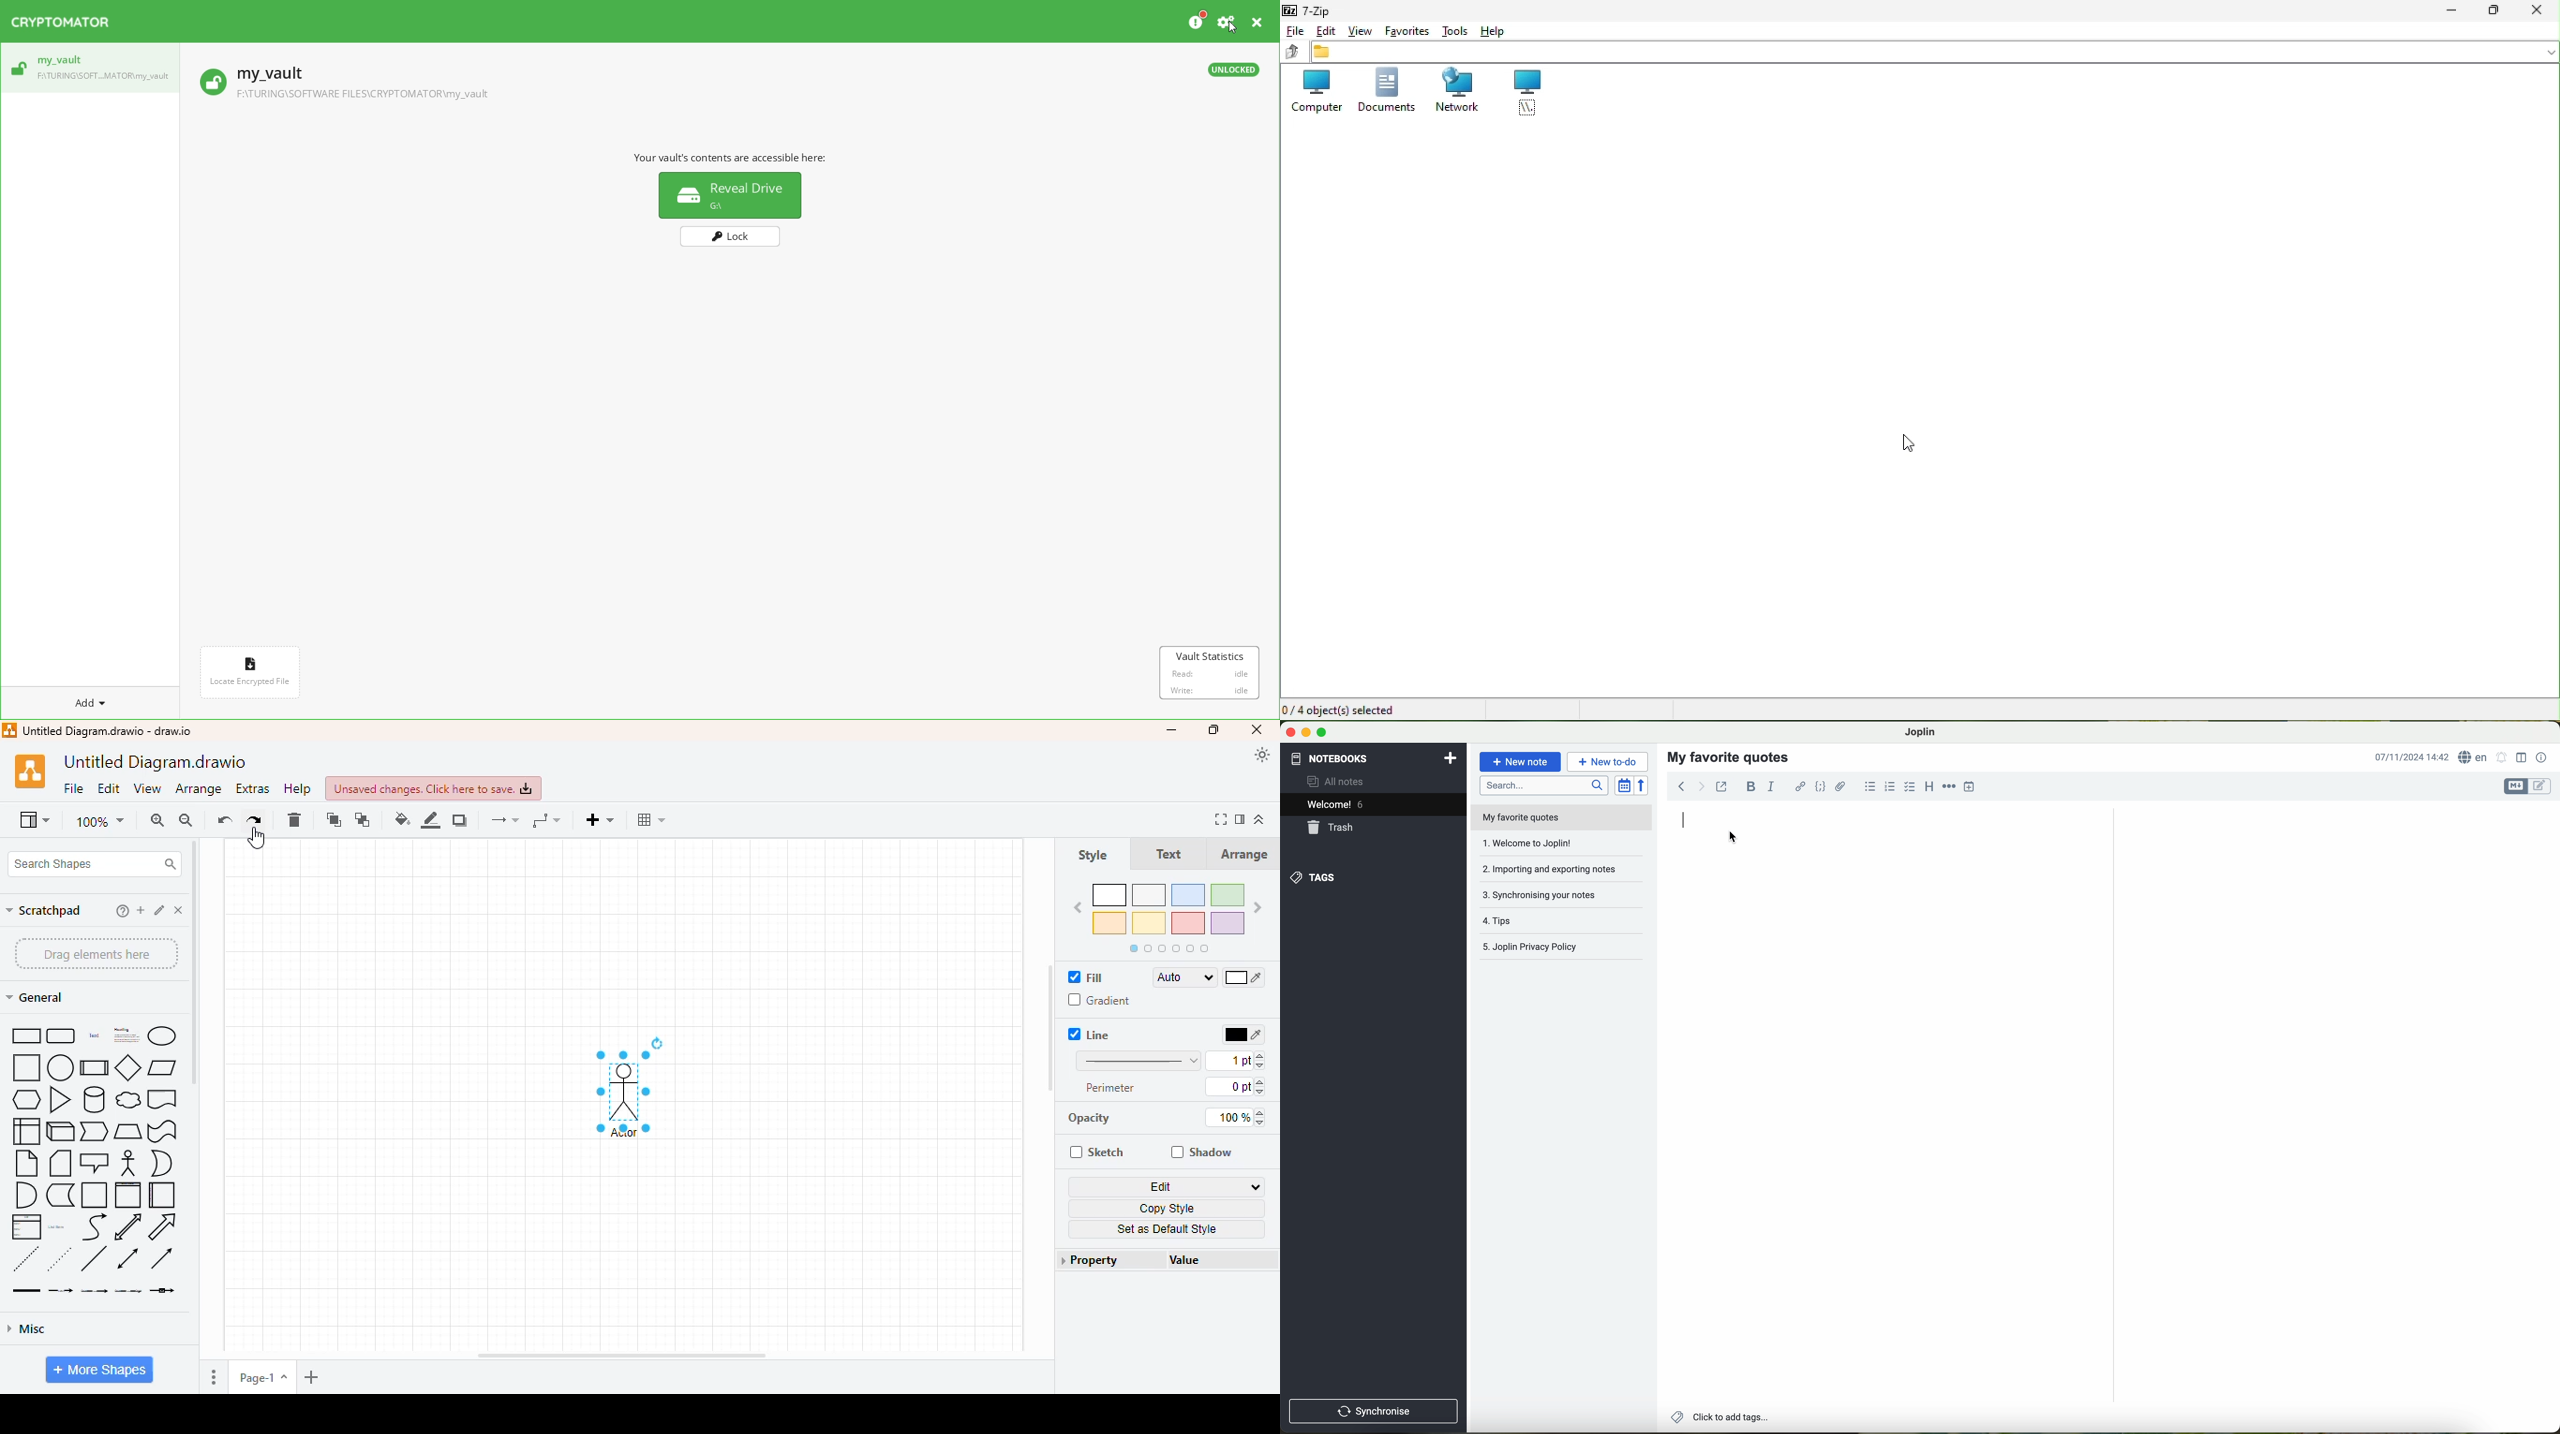 The width and height of the screenshot is (2576, 1456). What do you see at coordinates (1622, 786) in the screenshot?
I see `toggle sort order field` at bounding box center [1622, 786].